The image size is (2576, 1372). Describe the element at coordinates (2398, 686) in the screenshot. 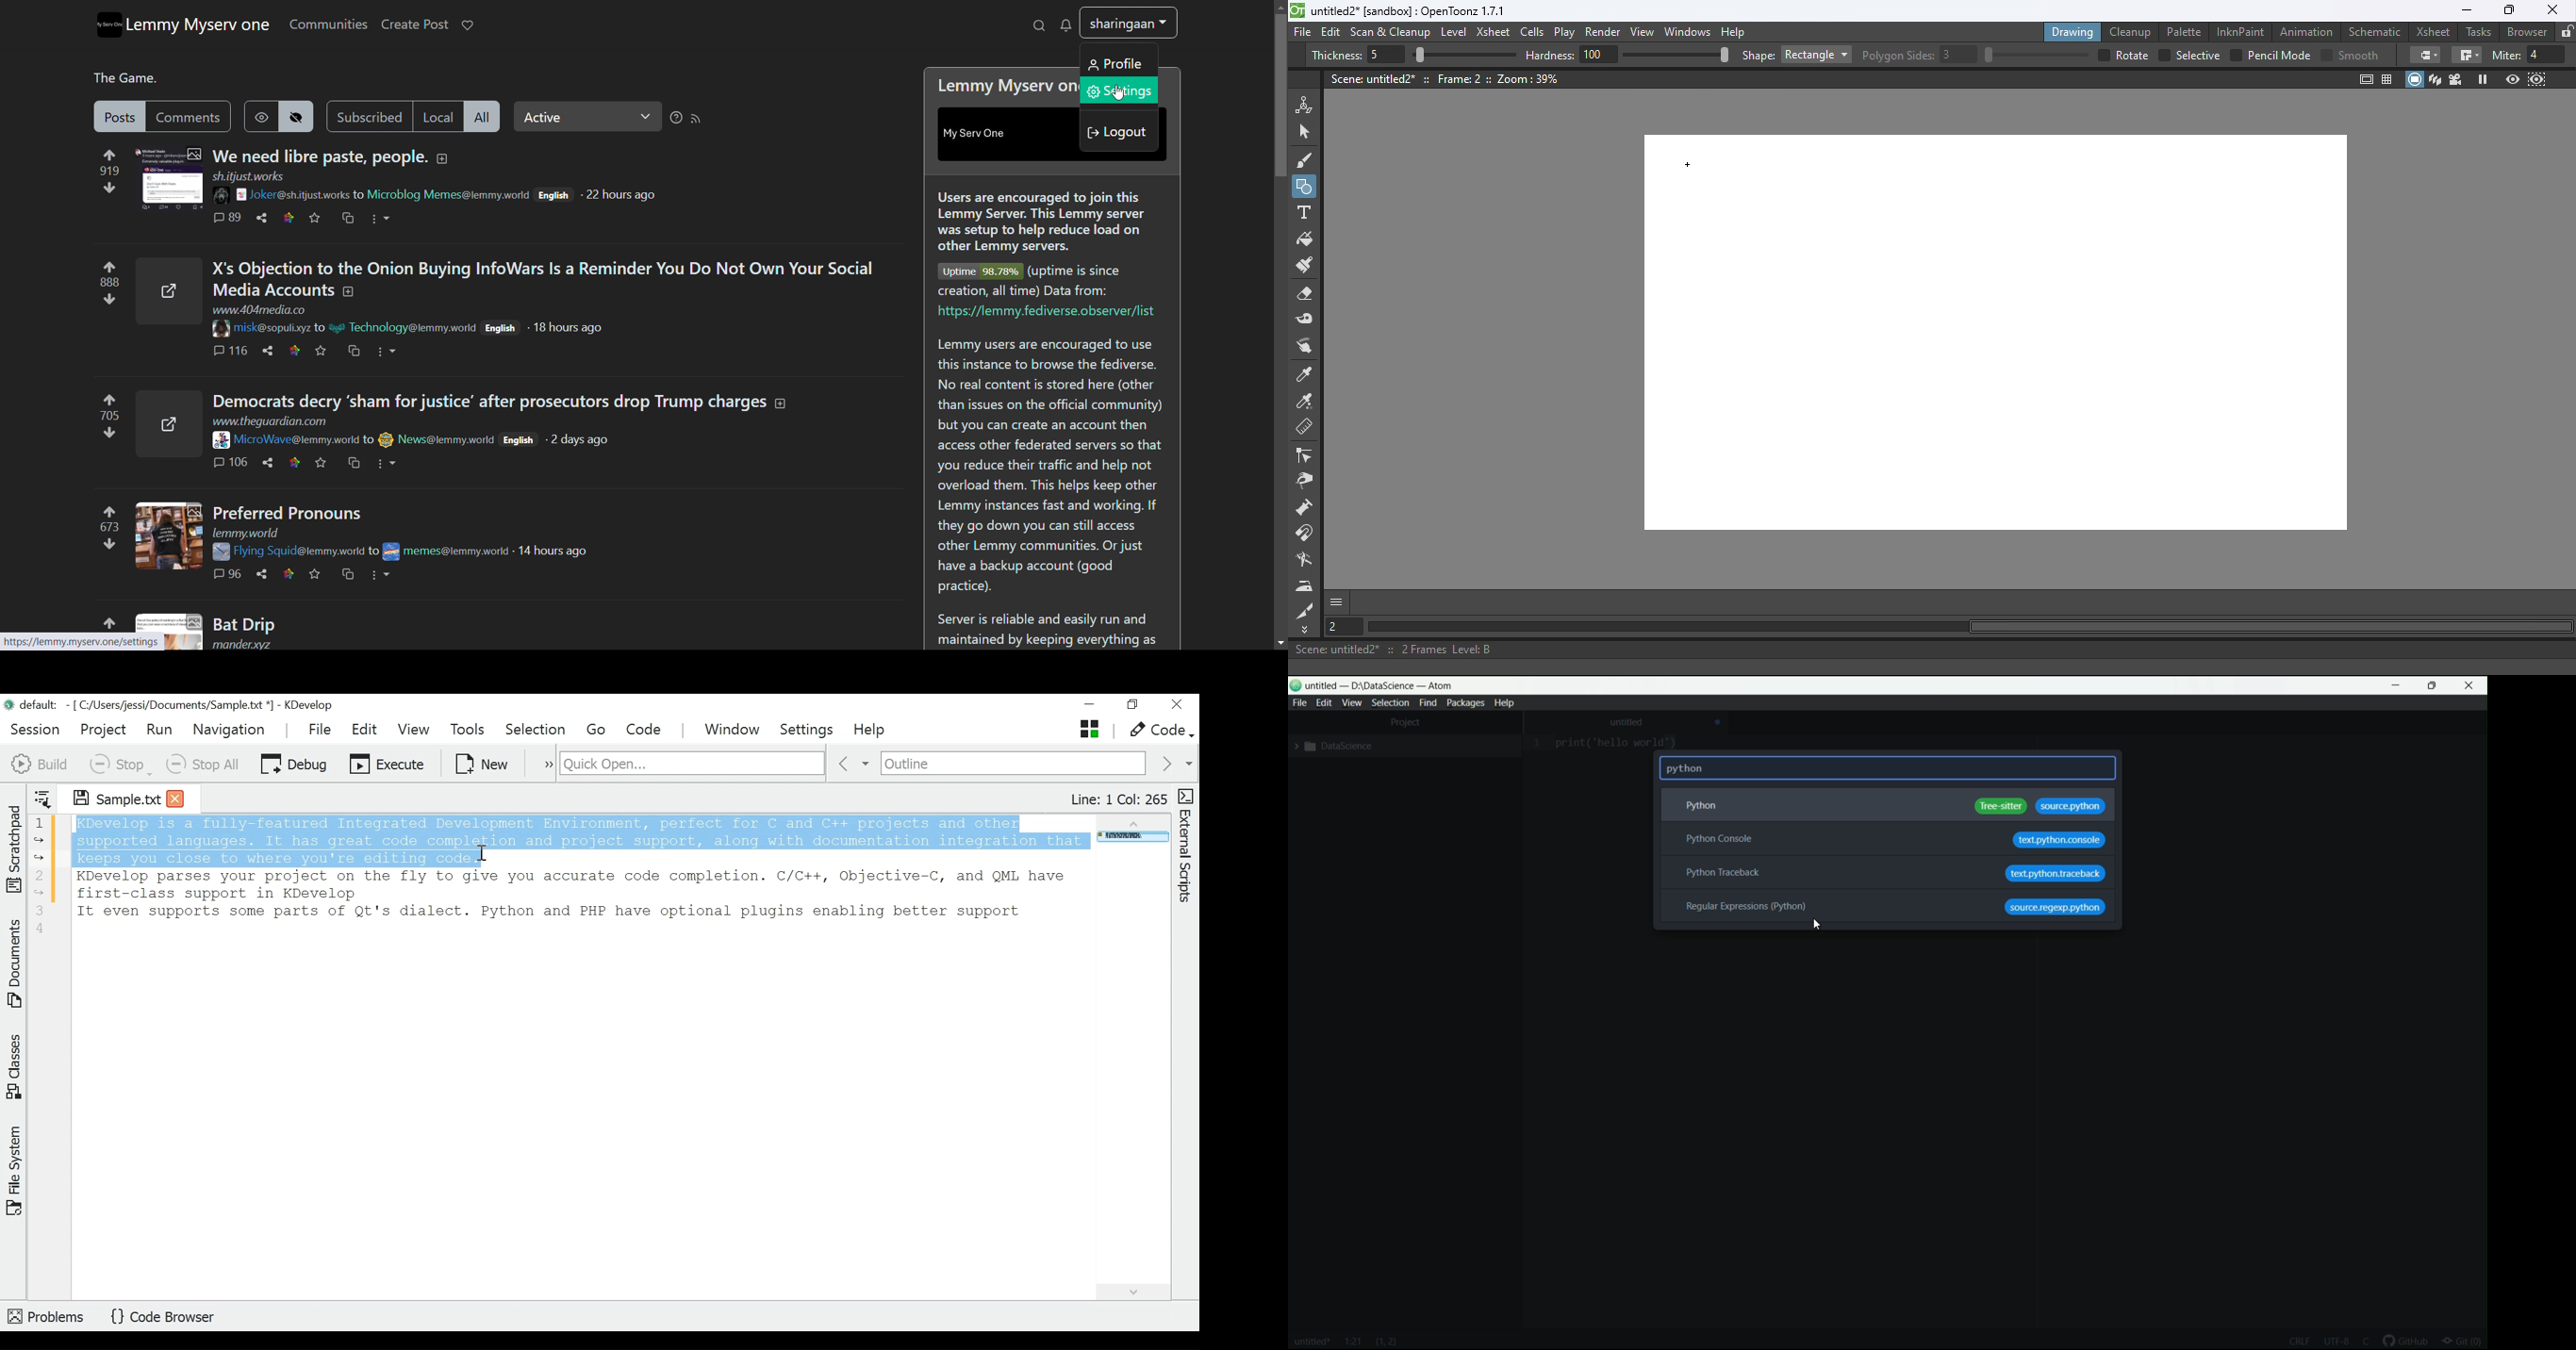

I see `minimize` at that location.